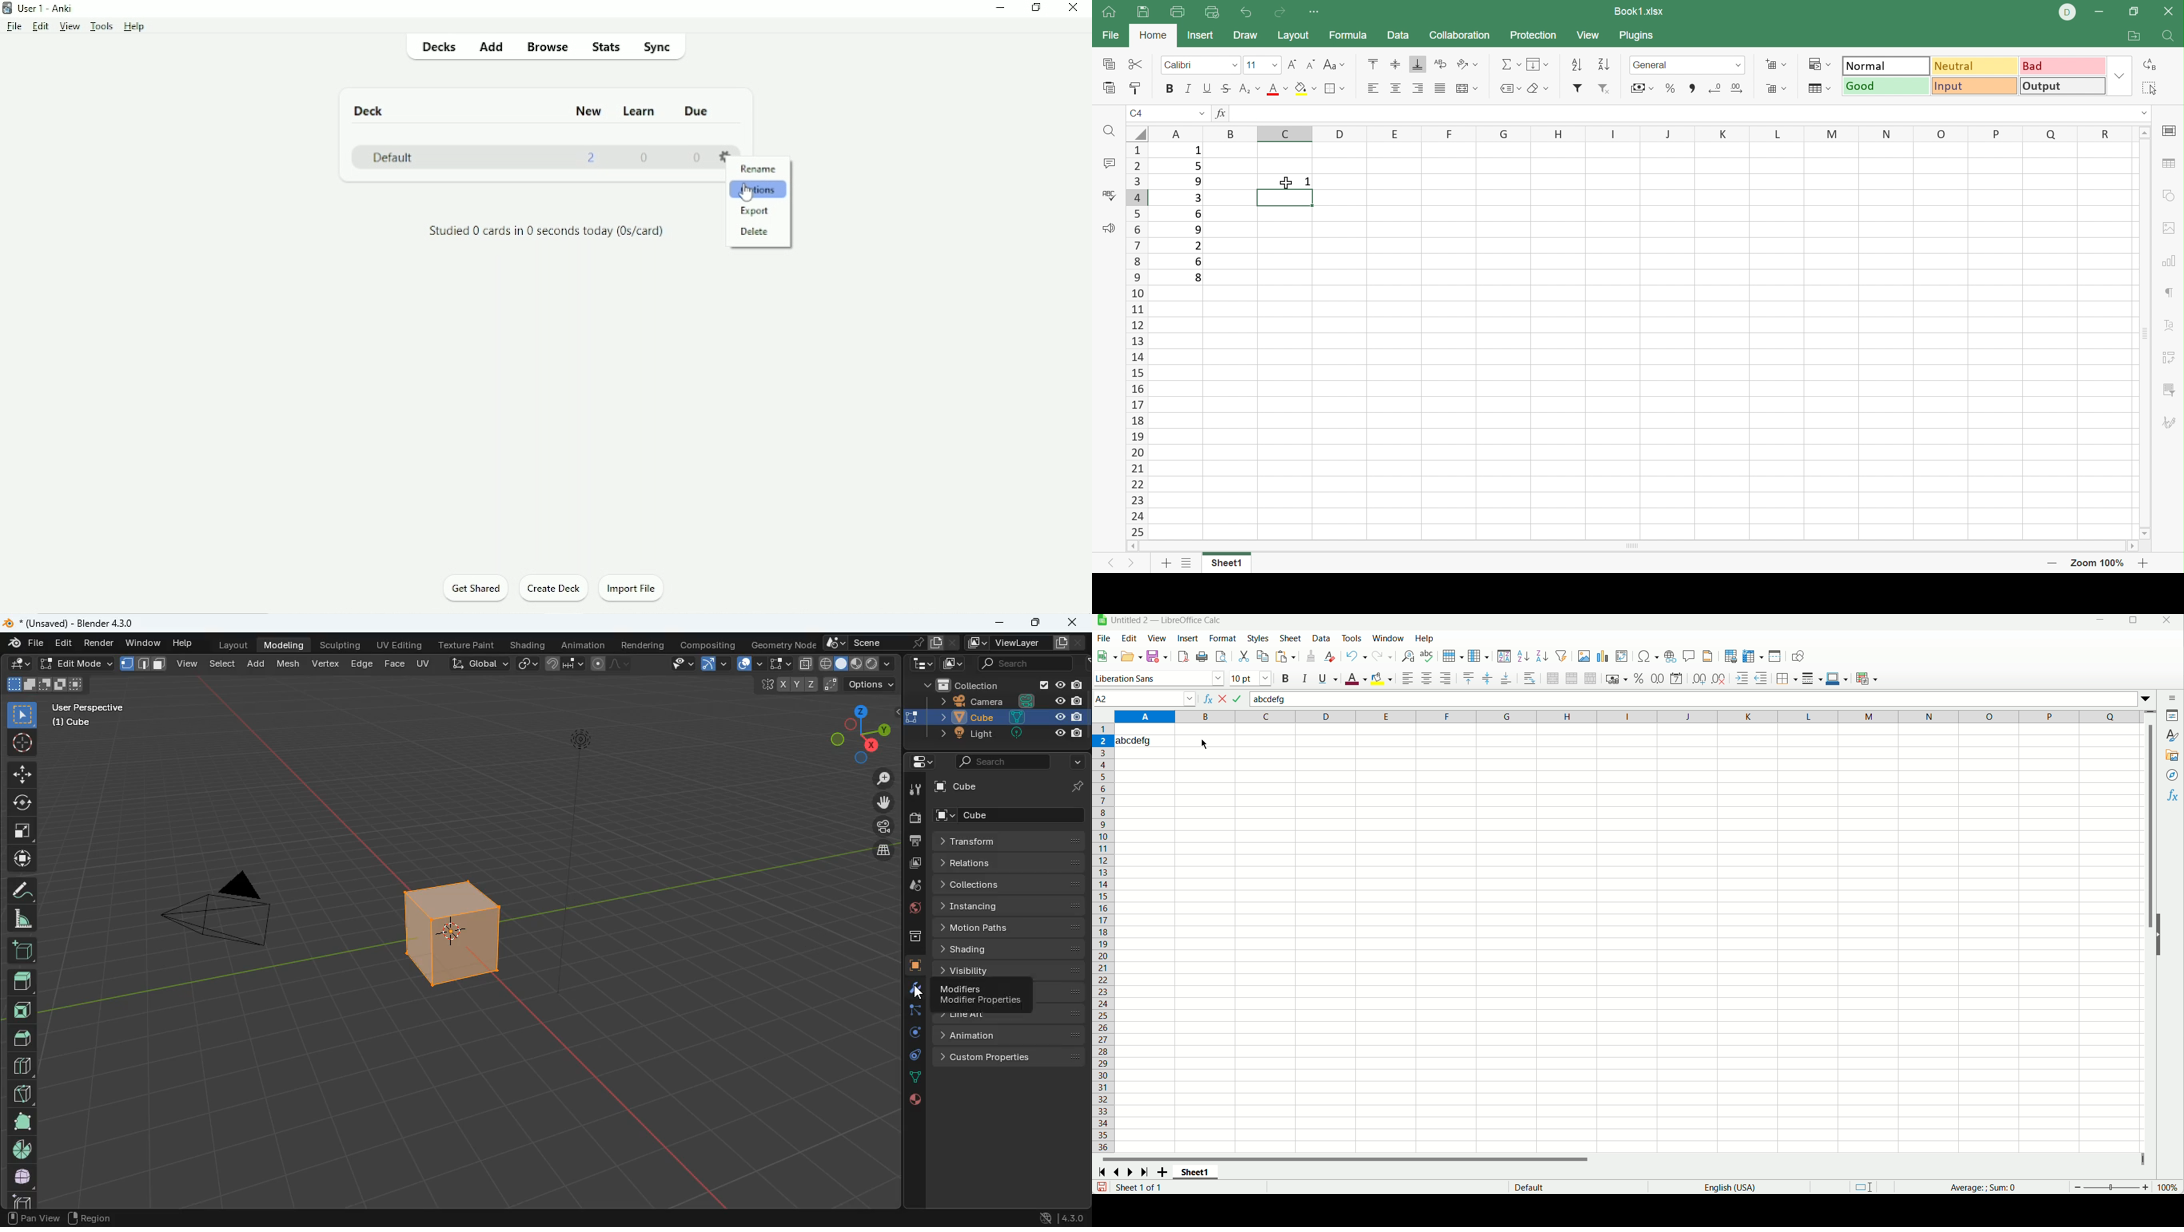 The image size is (2184, 1232). Describe the element at coordinates (1263, 656) in the screenshot. I see `copy` at that location.